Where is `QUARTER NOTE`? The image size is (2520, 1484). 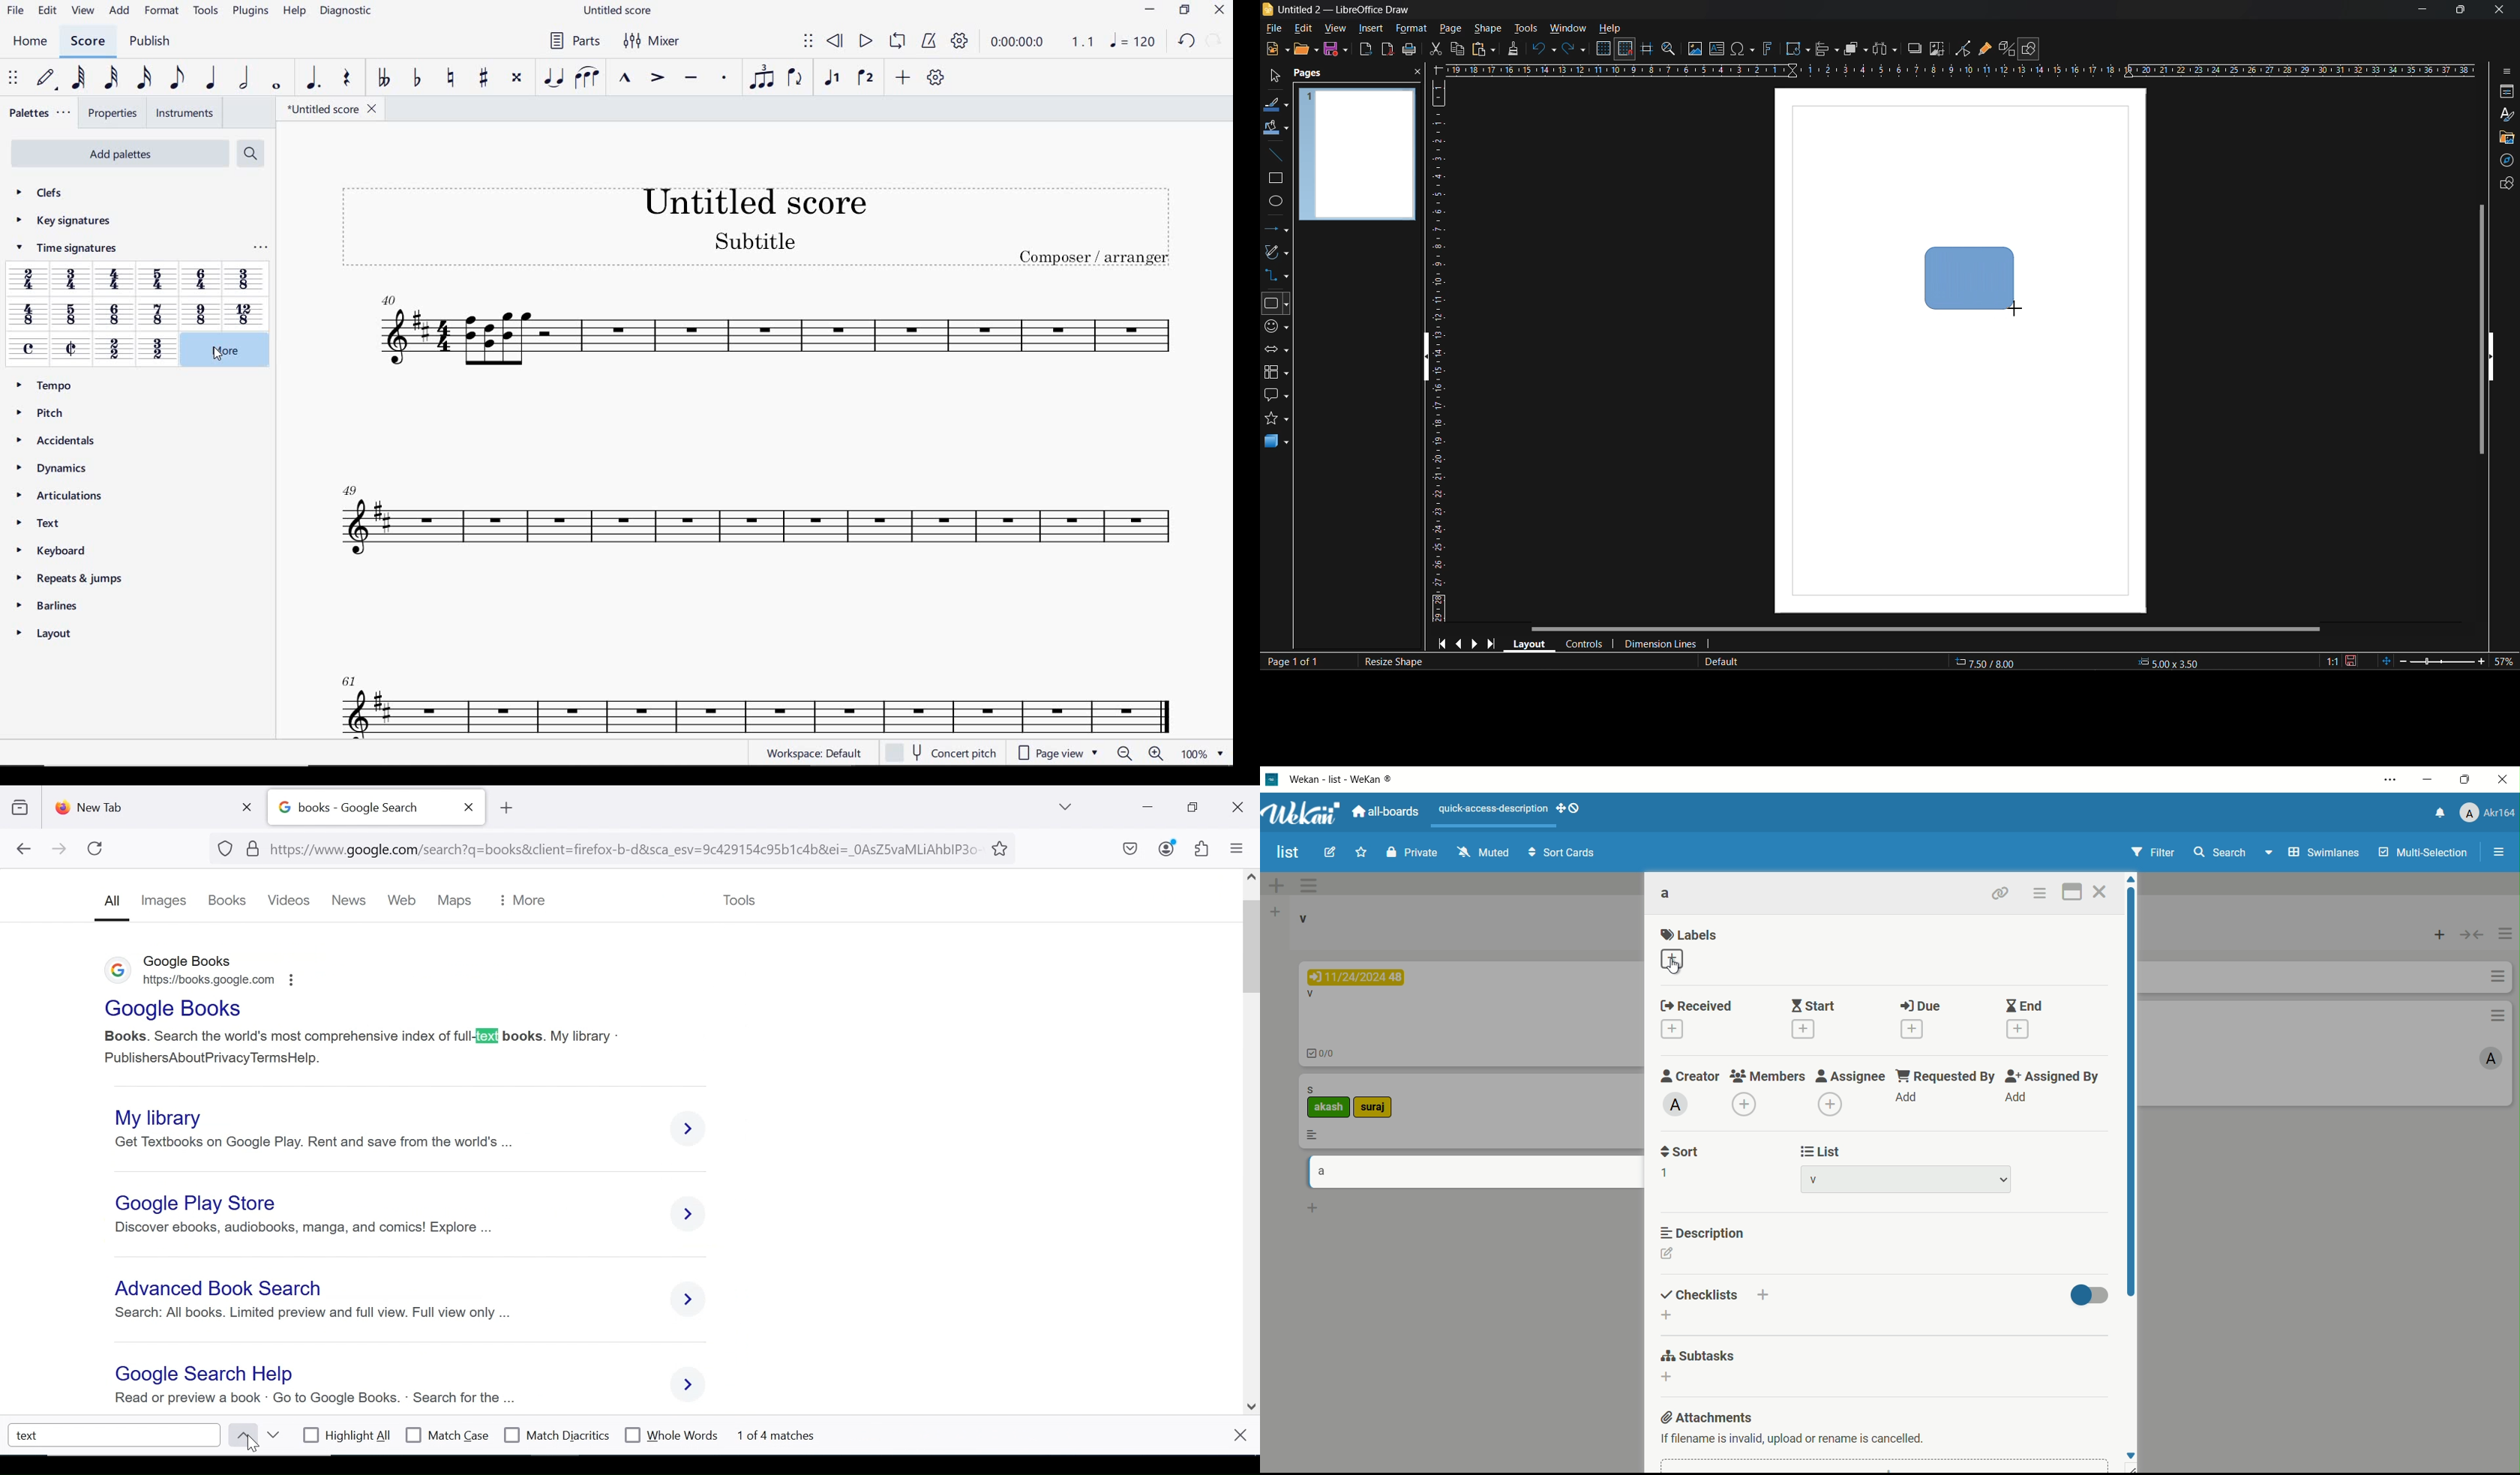 QUARTER NOTE is located at coordinates (211, 78).